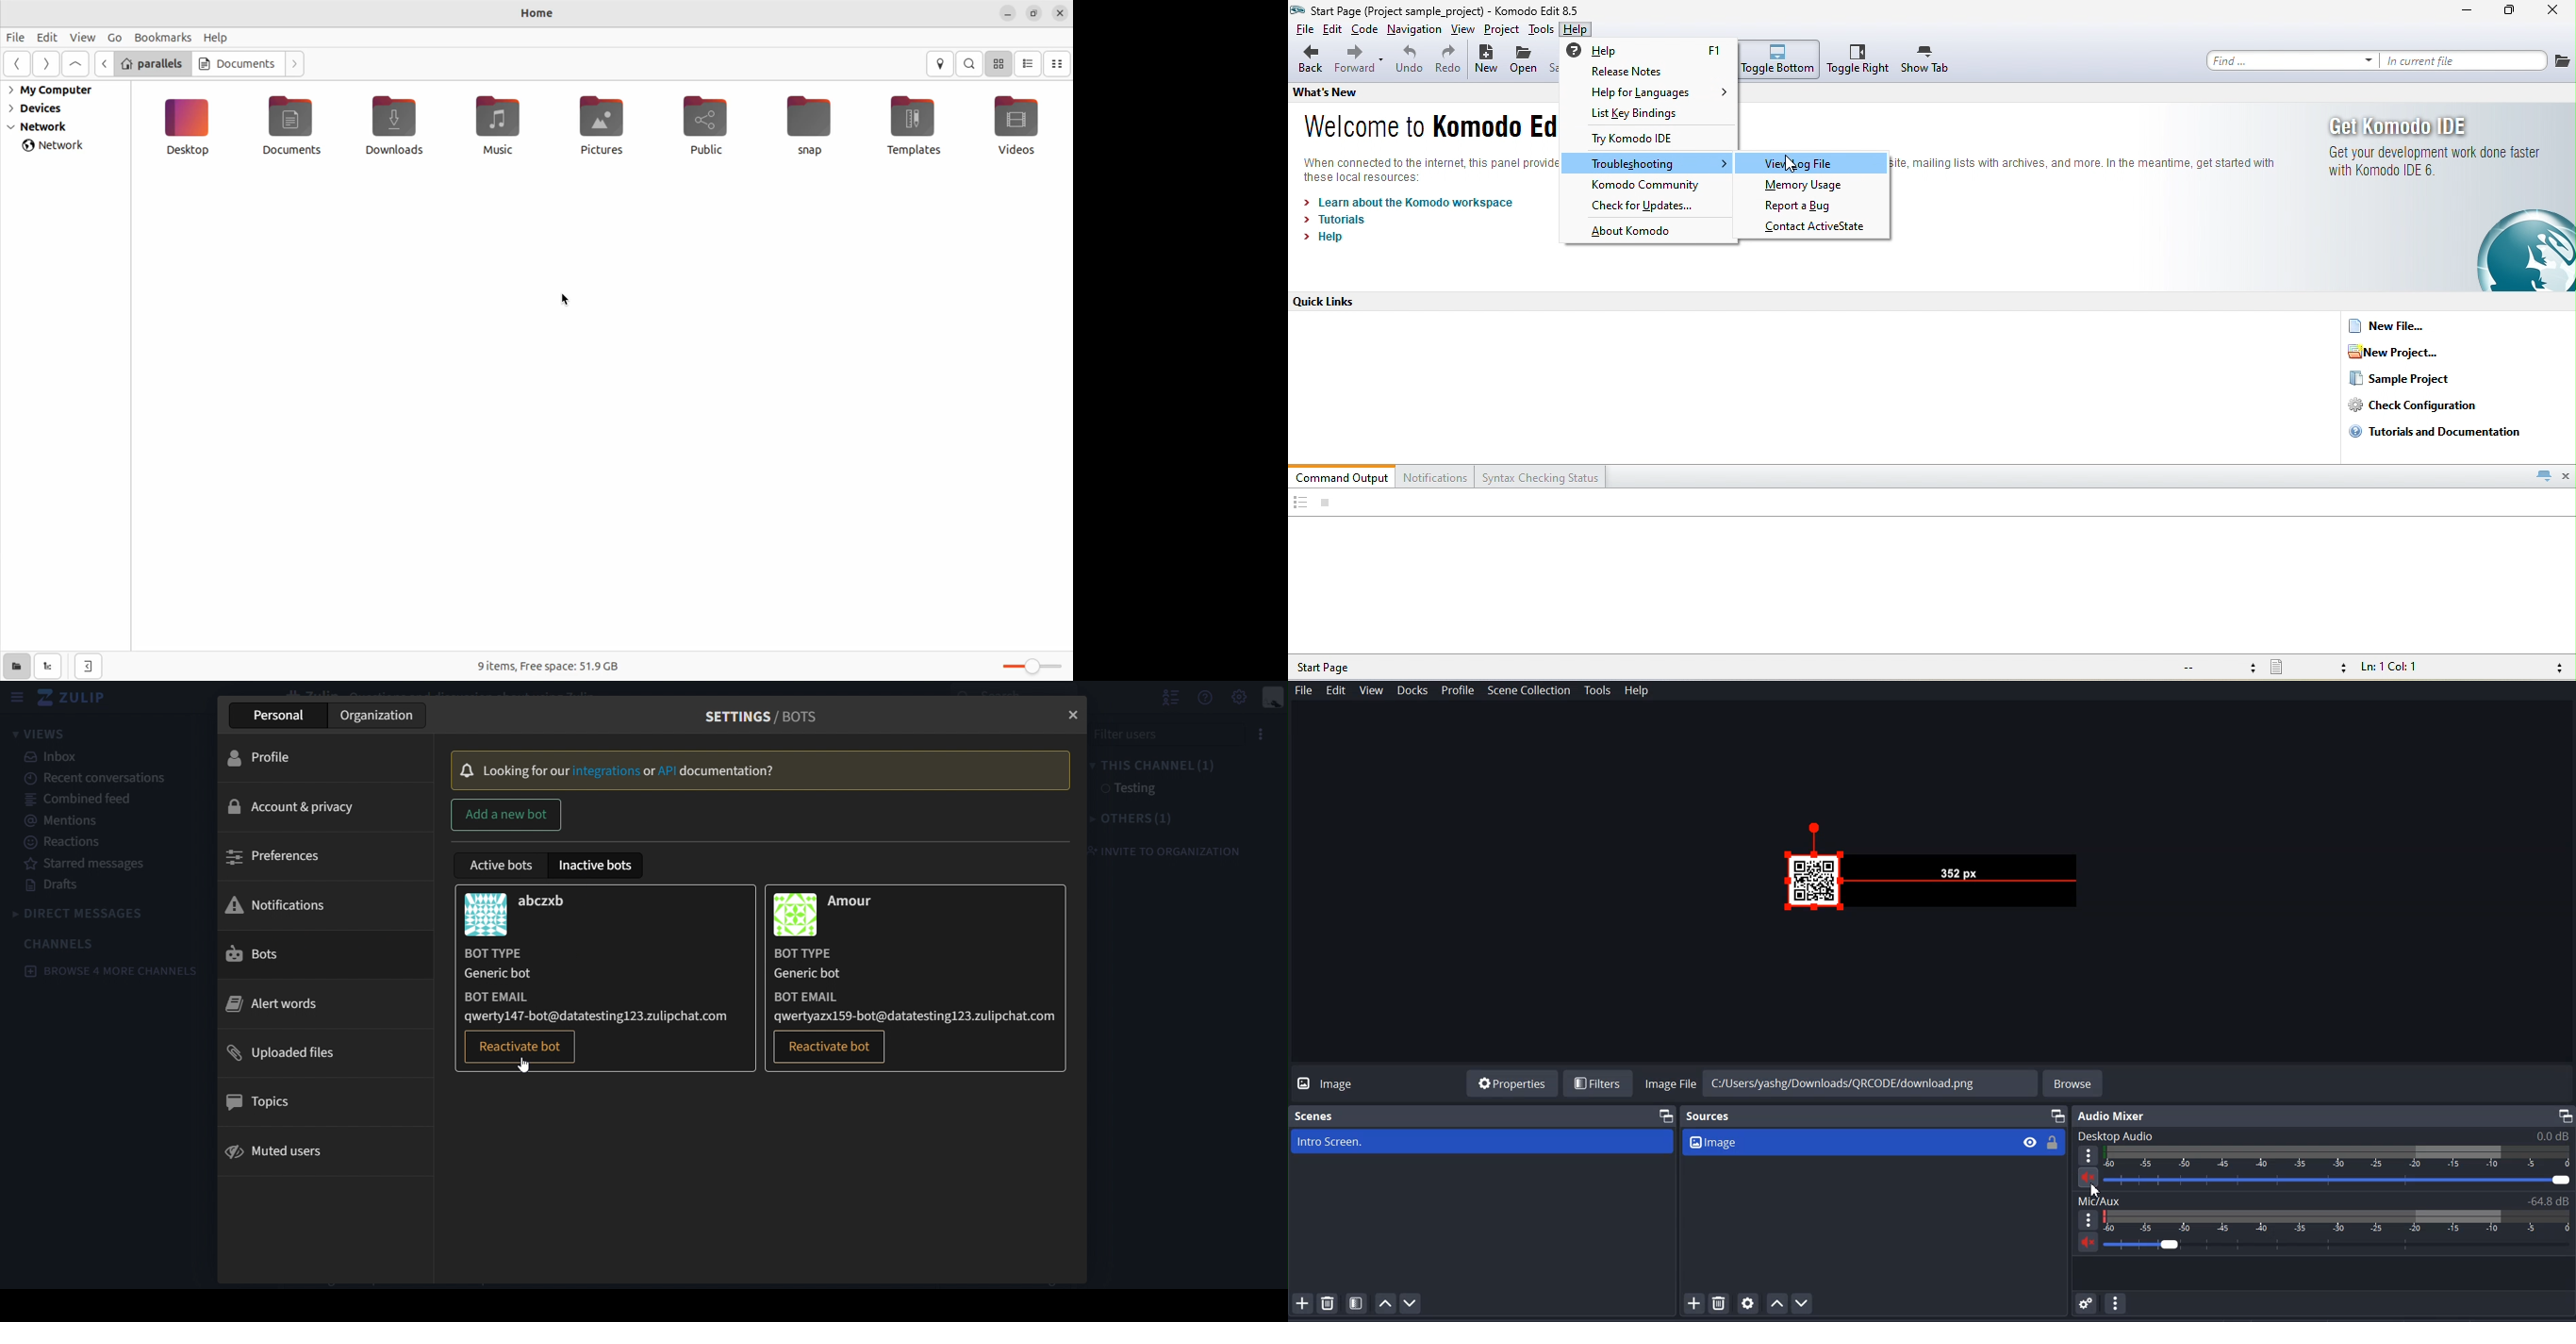 The image size is (2576, 1344). Describe the element at coordinates (1511, 1083) in the screenshot. I see `Properties` at that location.